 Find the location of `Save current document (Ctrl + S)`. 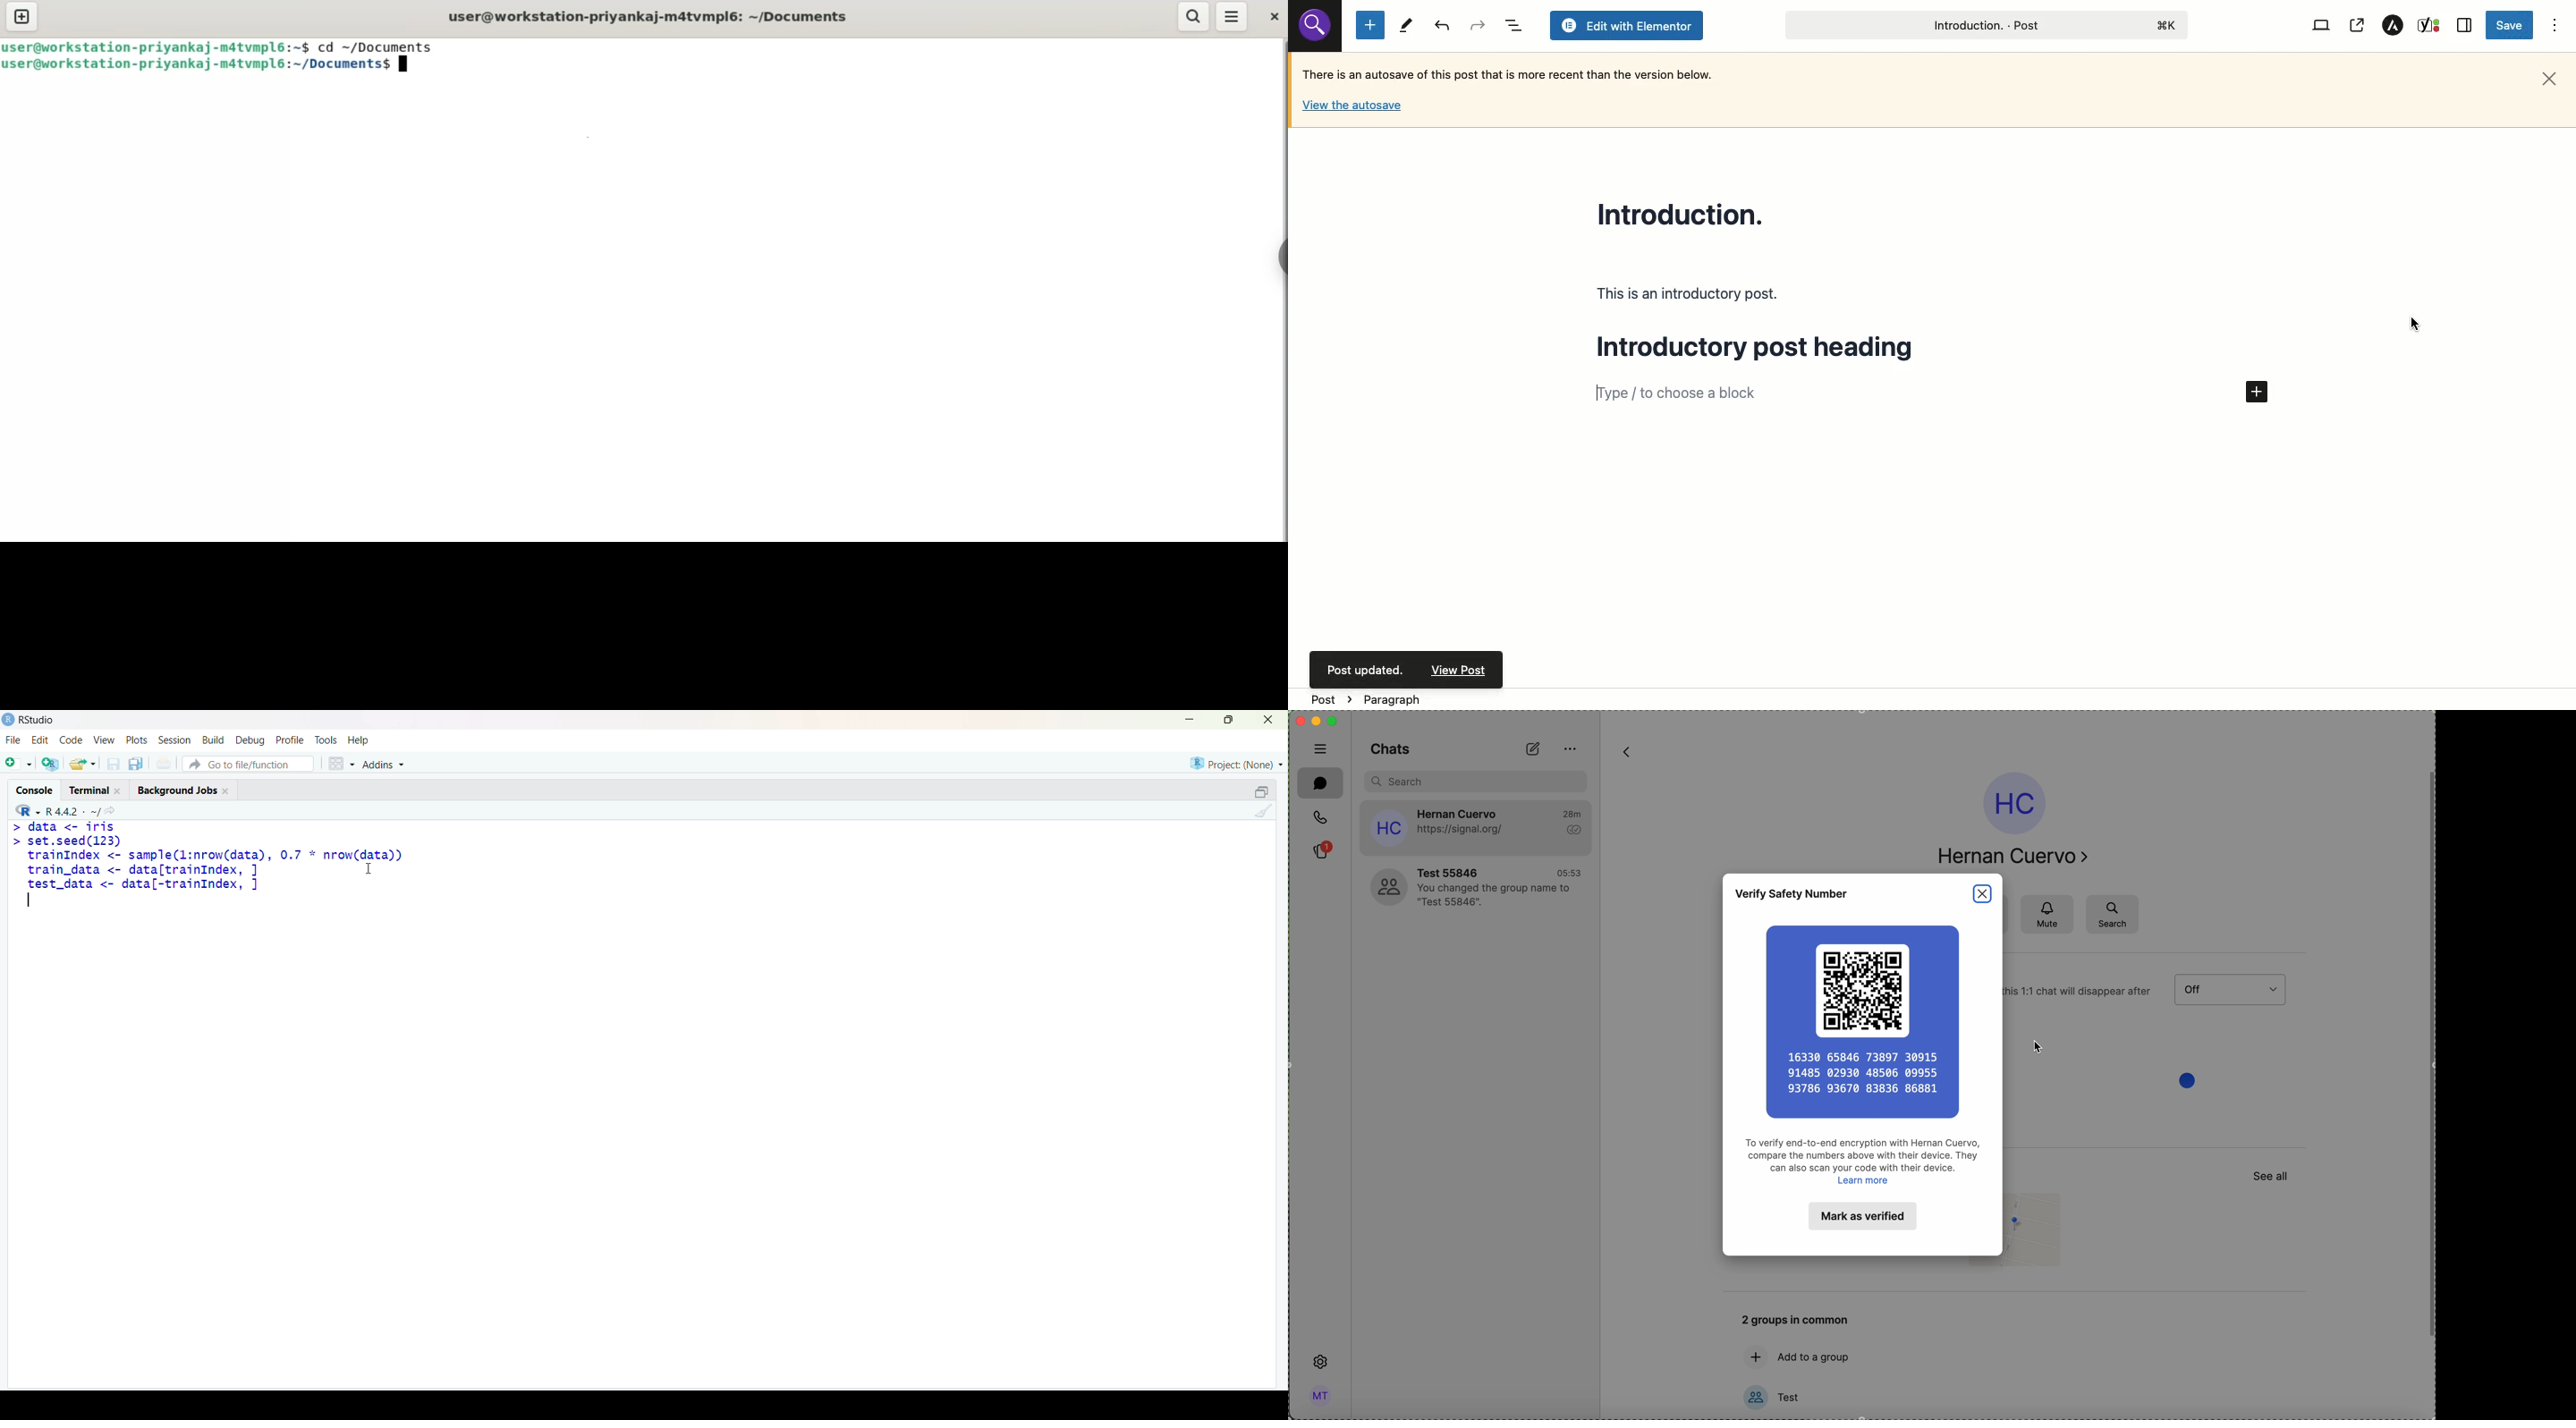

Save current document (Ctrl + S) is located at coordinates (112, 764).